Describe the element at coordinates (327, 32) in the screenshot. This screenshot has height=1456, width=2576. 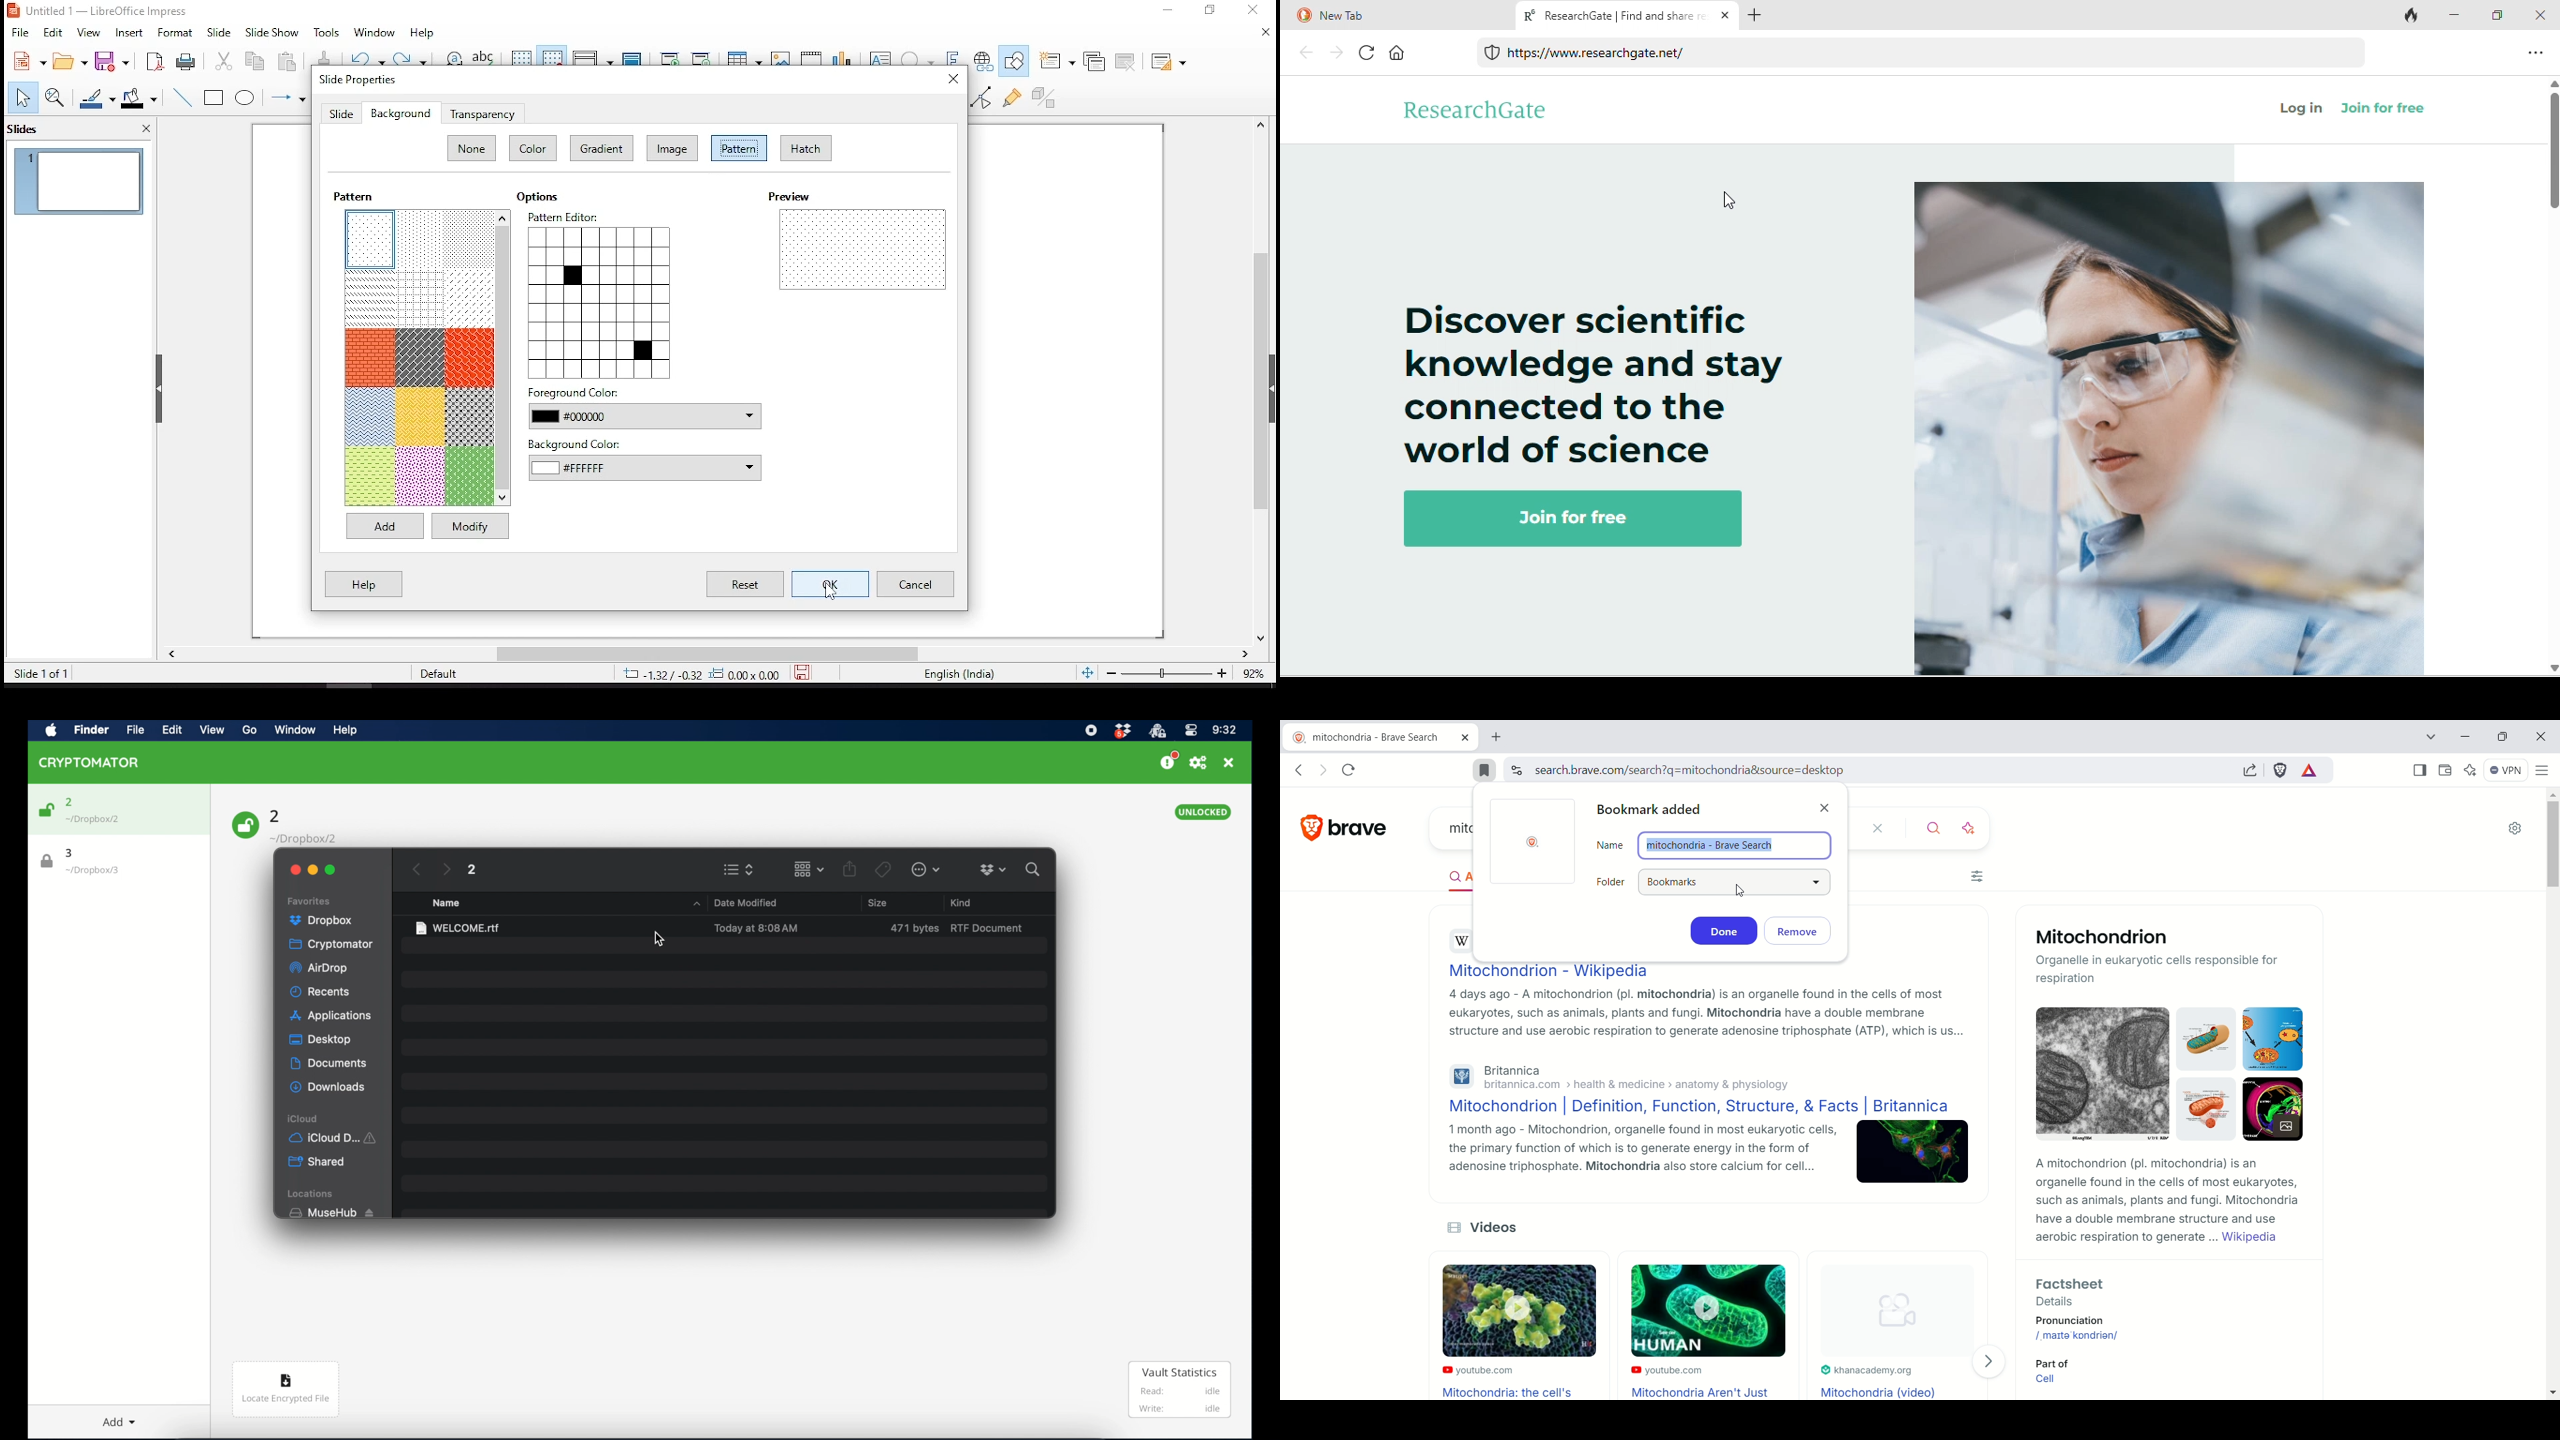
I see `tools` at that location.